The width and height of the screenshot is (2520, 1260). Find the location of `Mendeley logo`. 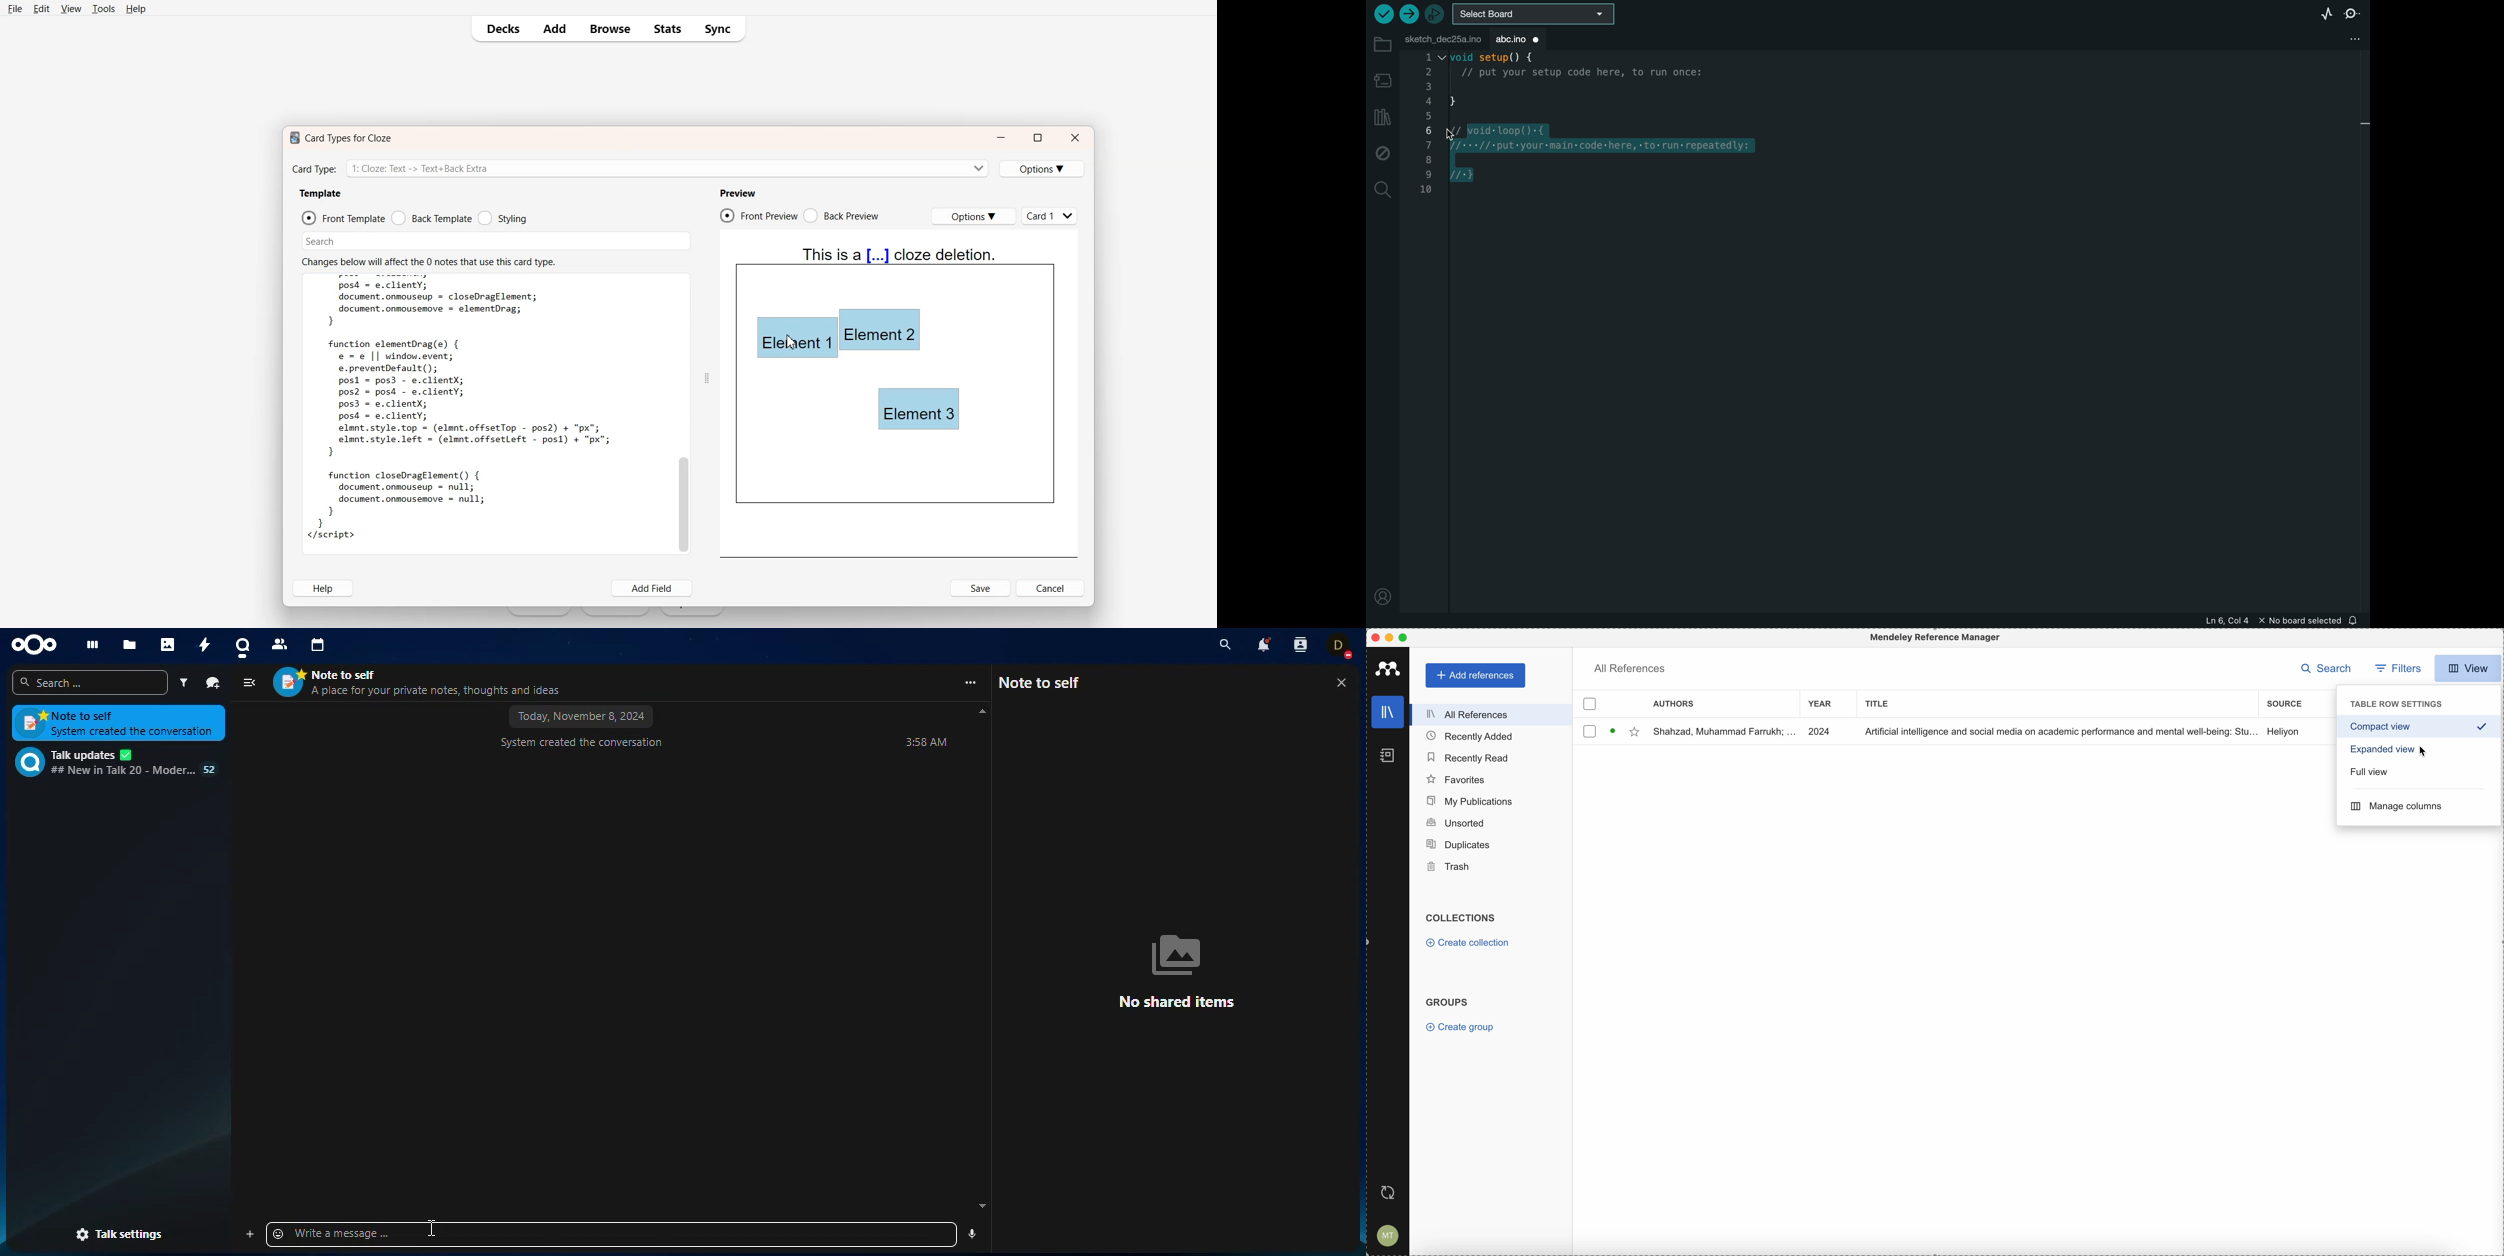

Mendeley logo is located at coordinates (1388, 668).